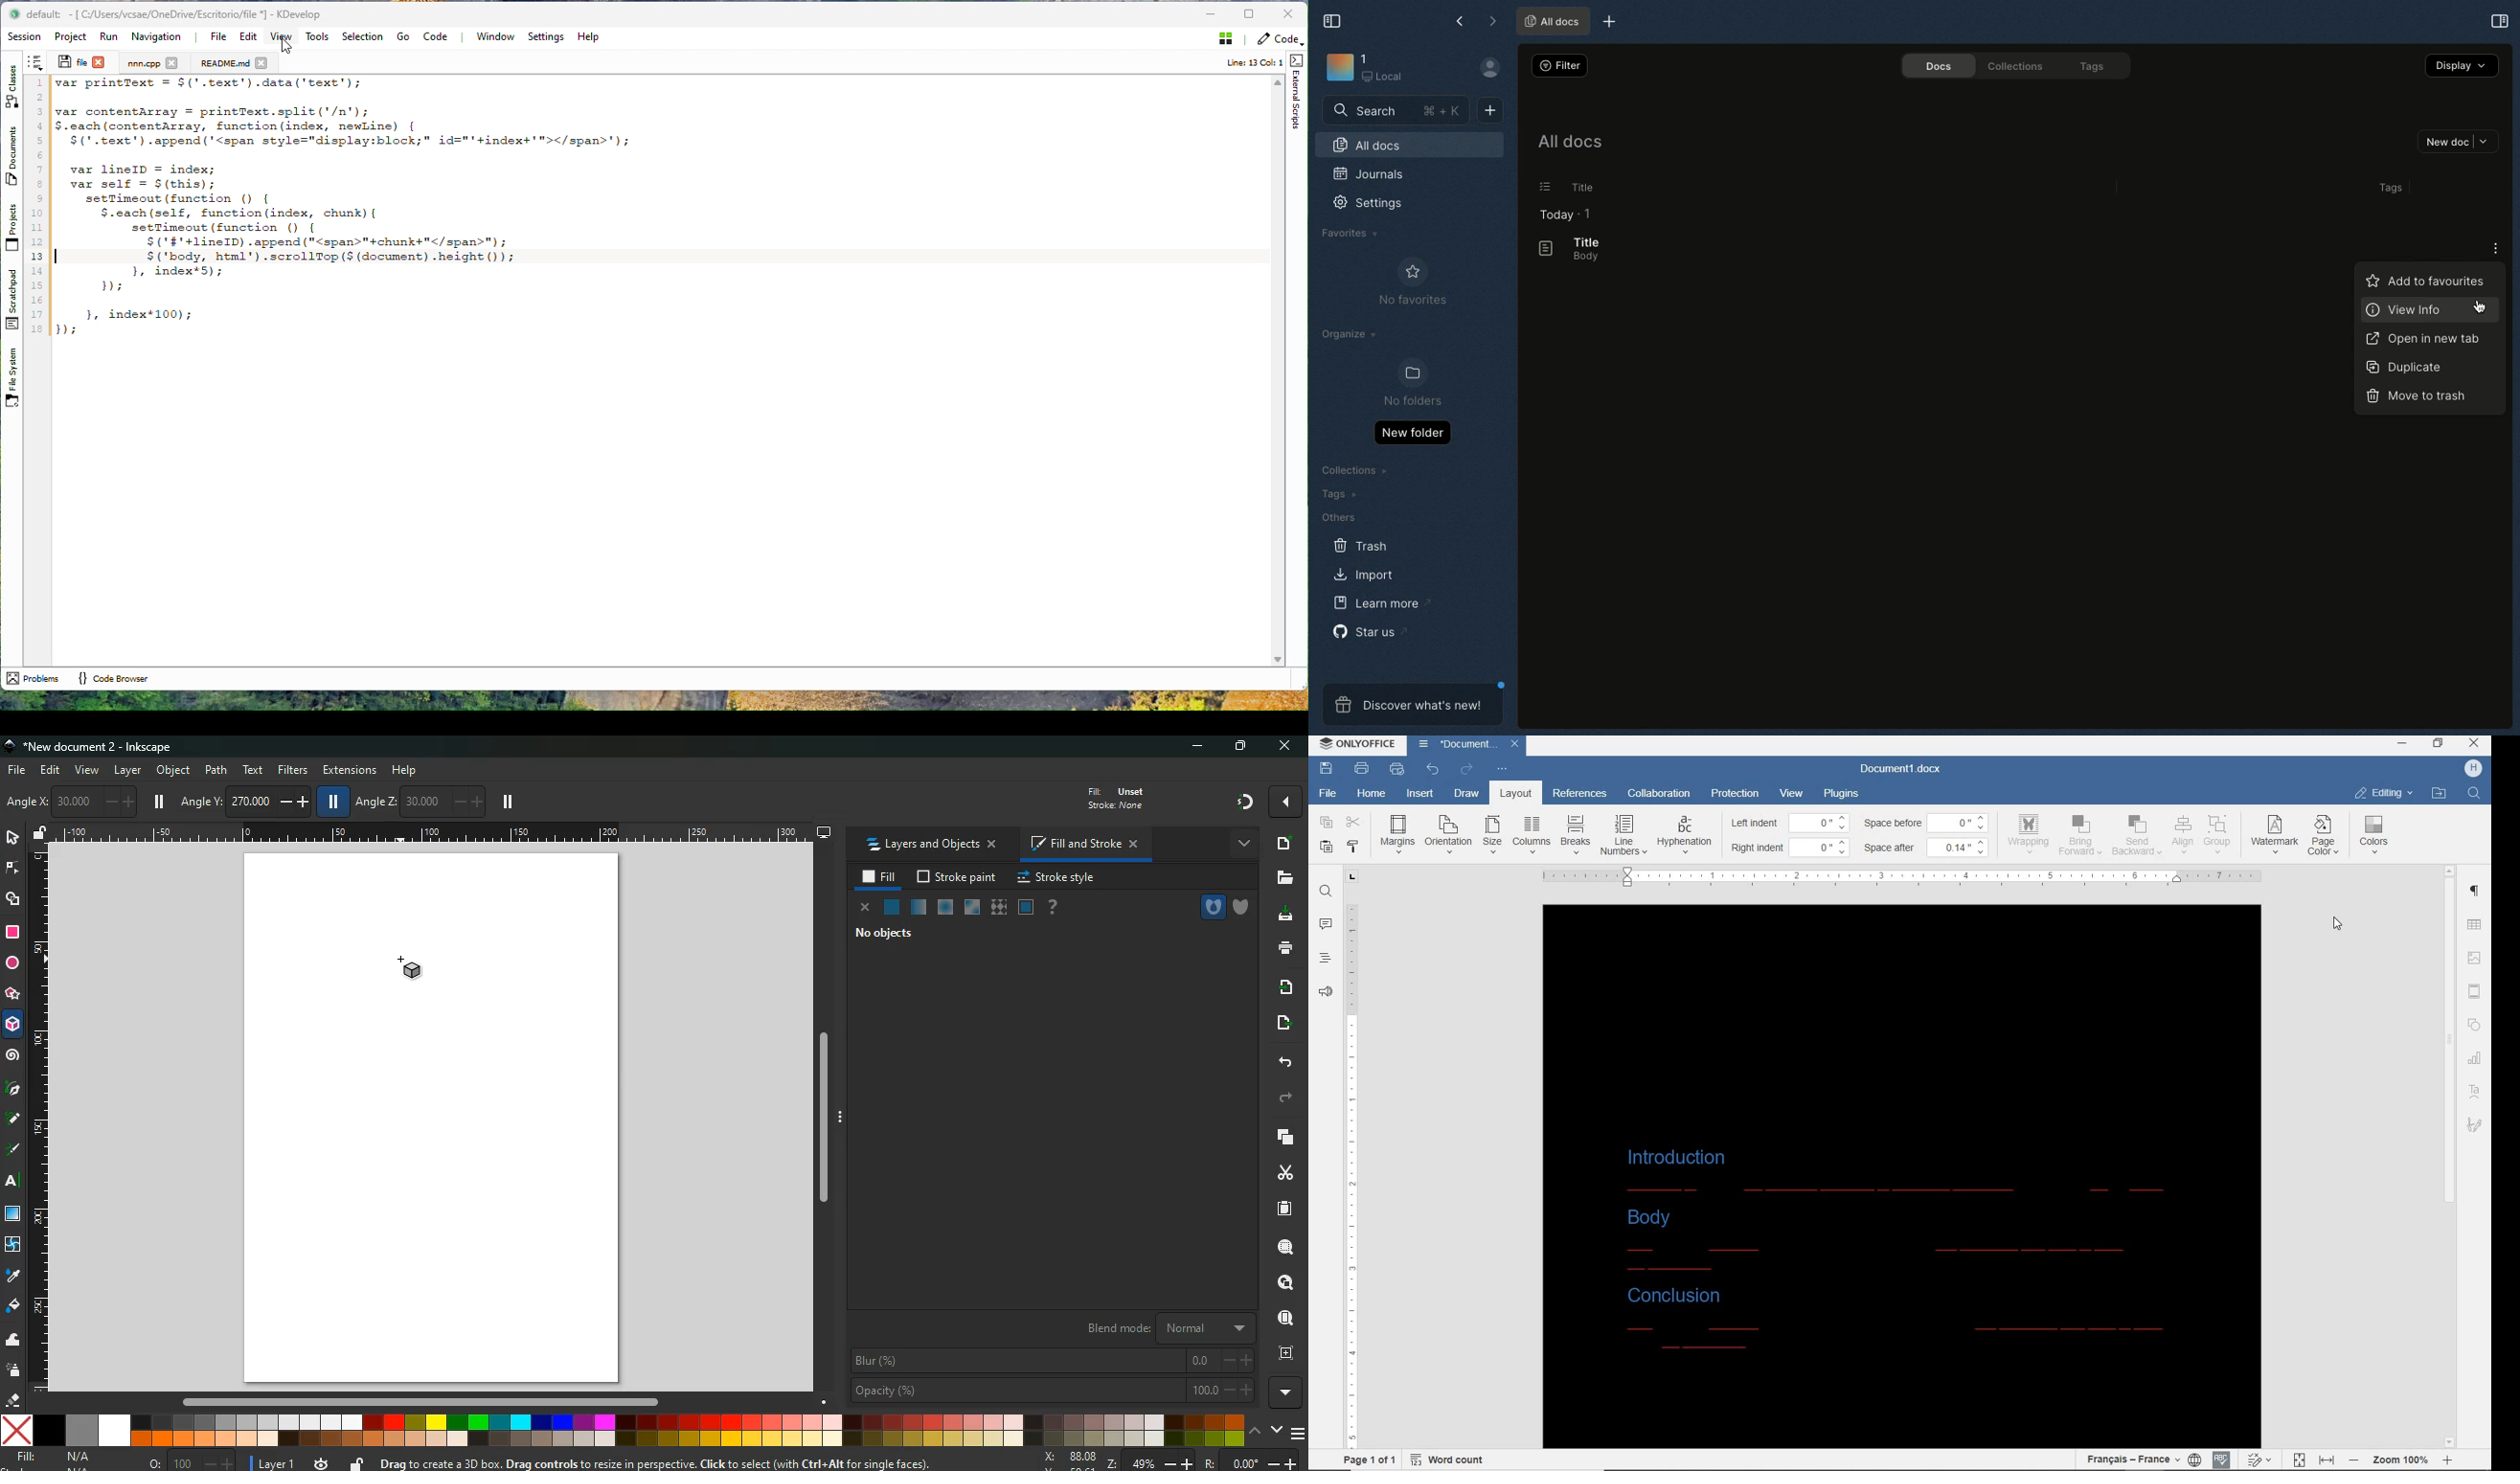 The width and height of the screenshot is (2520, 1484). Describe the element at coordinates (1246, 801) in the screenshot. I see `gradient` at that location.